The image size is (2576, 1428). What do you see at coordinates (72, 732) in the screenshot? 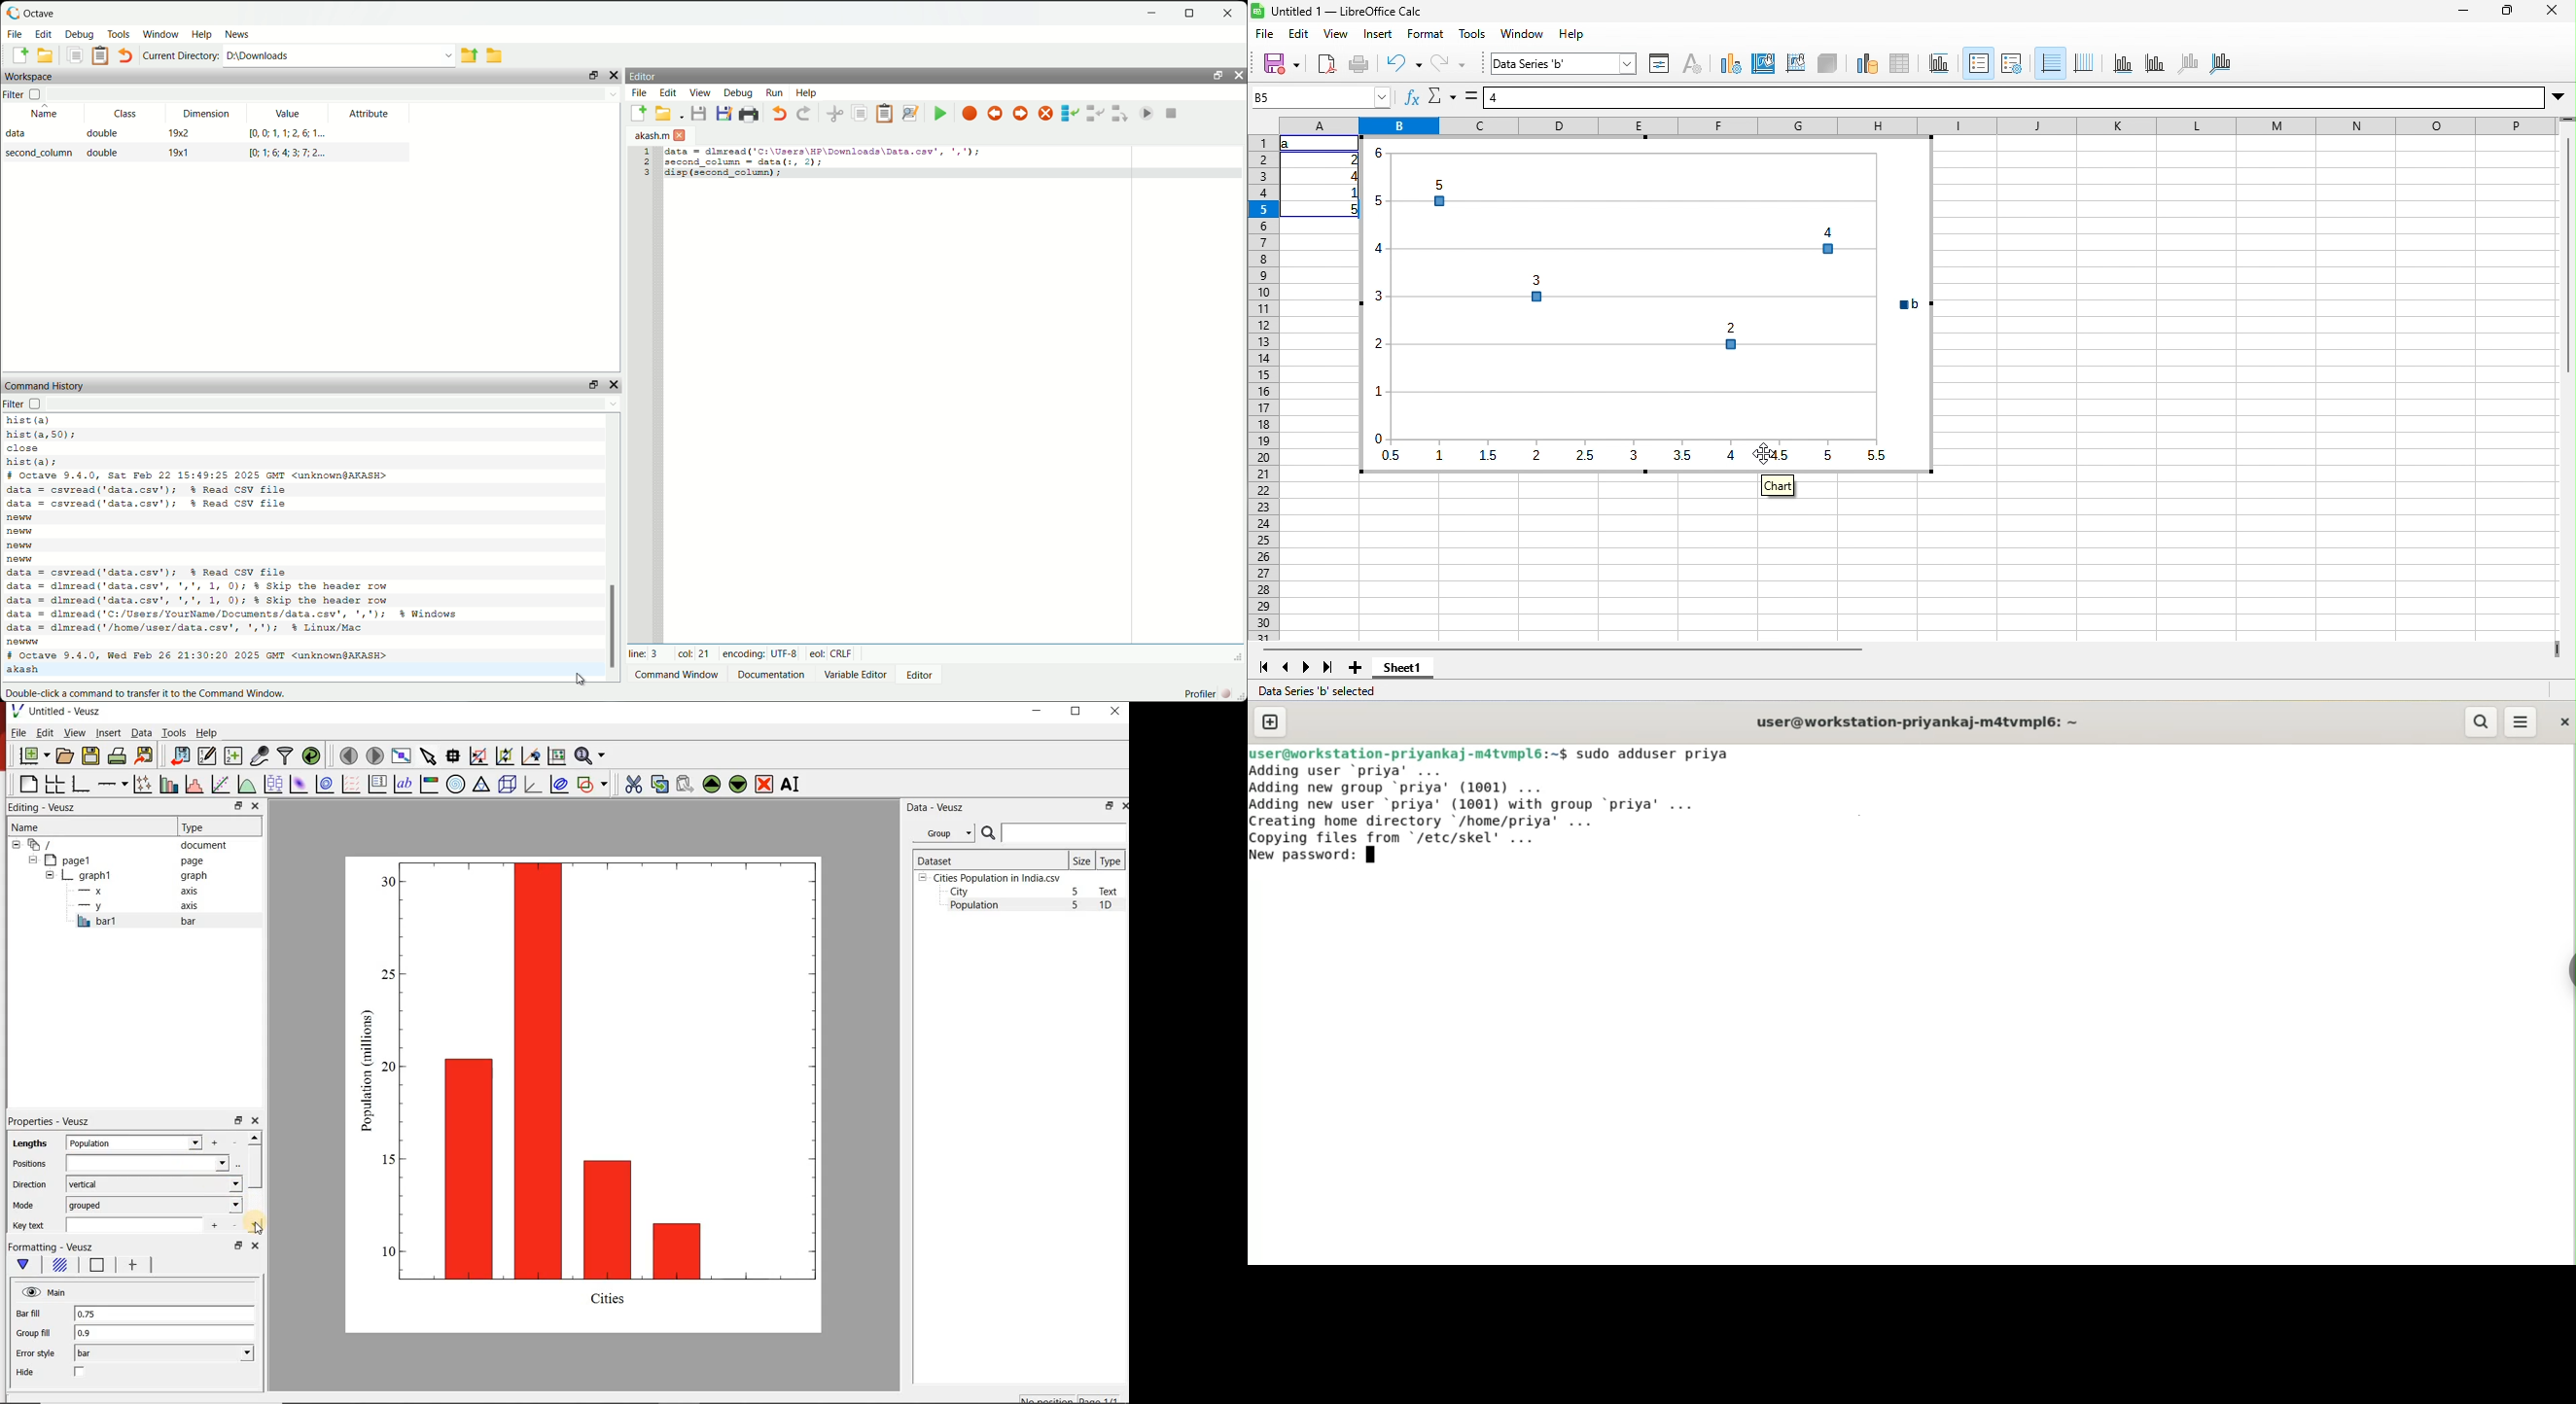
I see `View` at bounding box center [72, 732].